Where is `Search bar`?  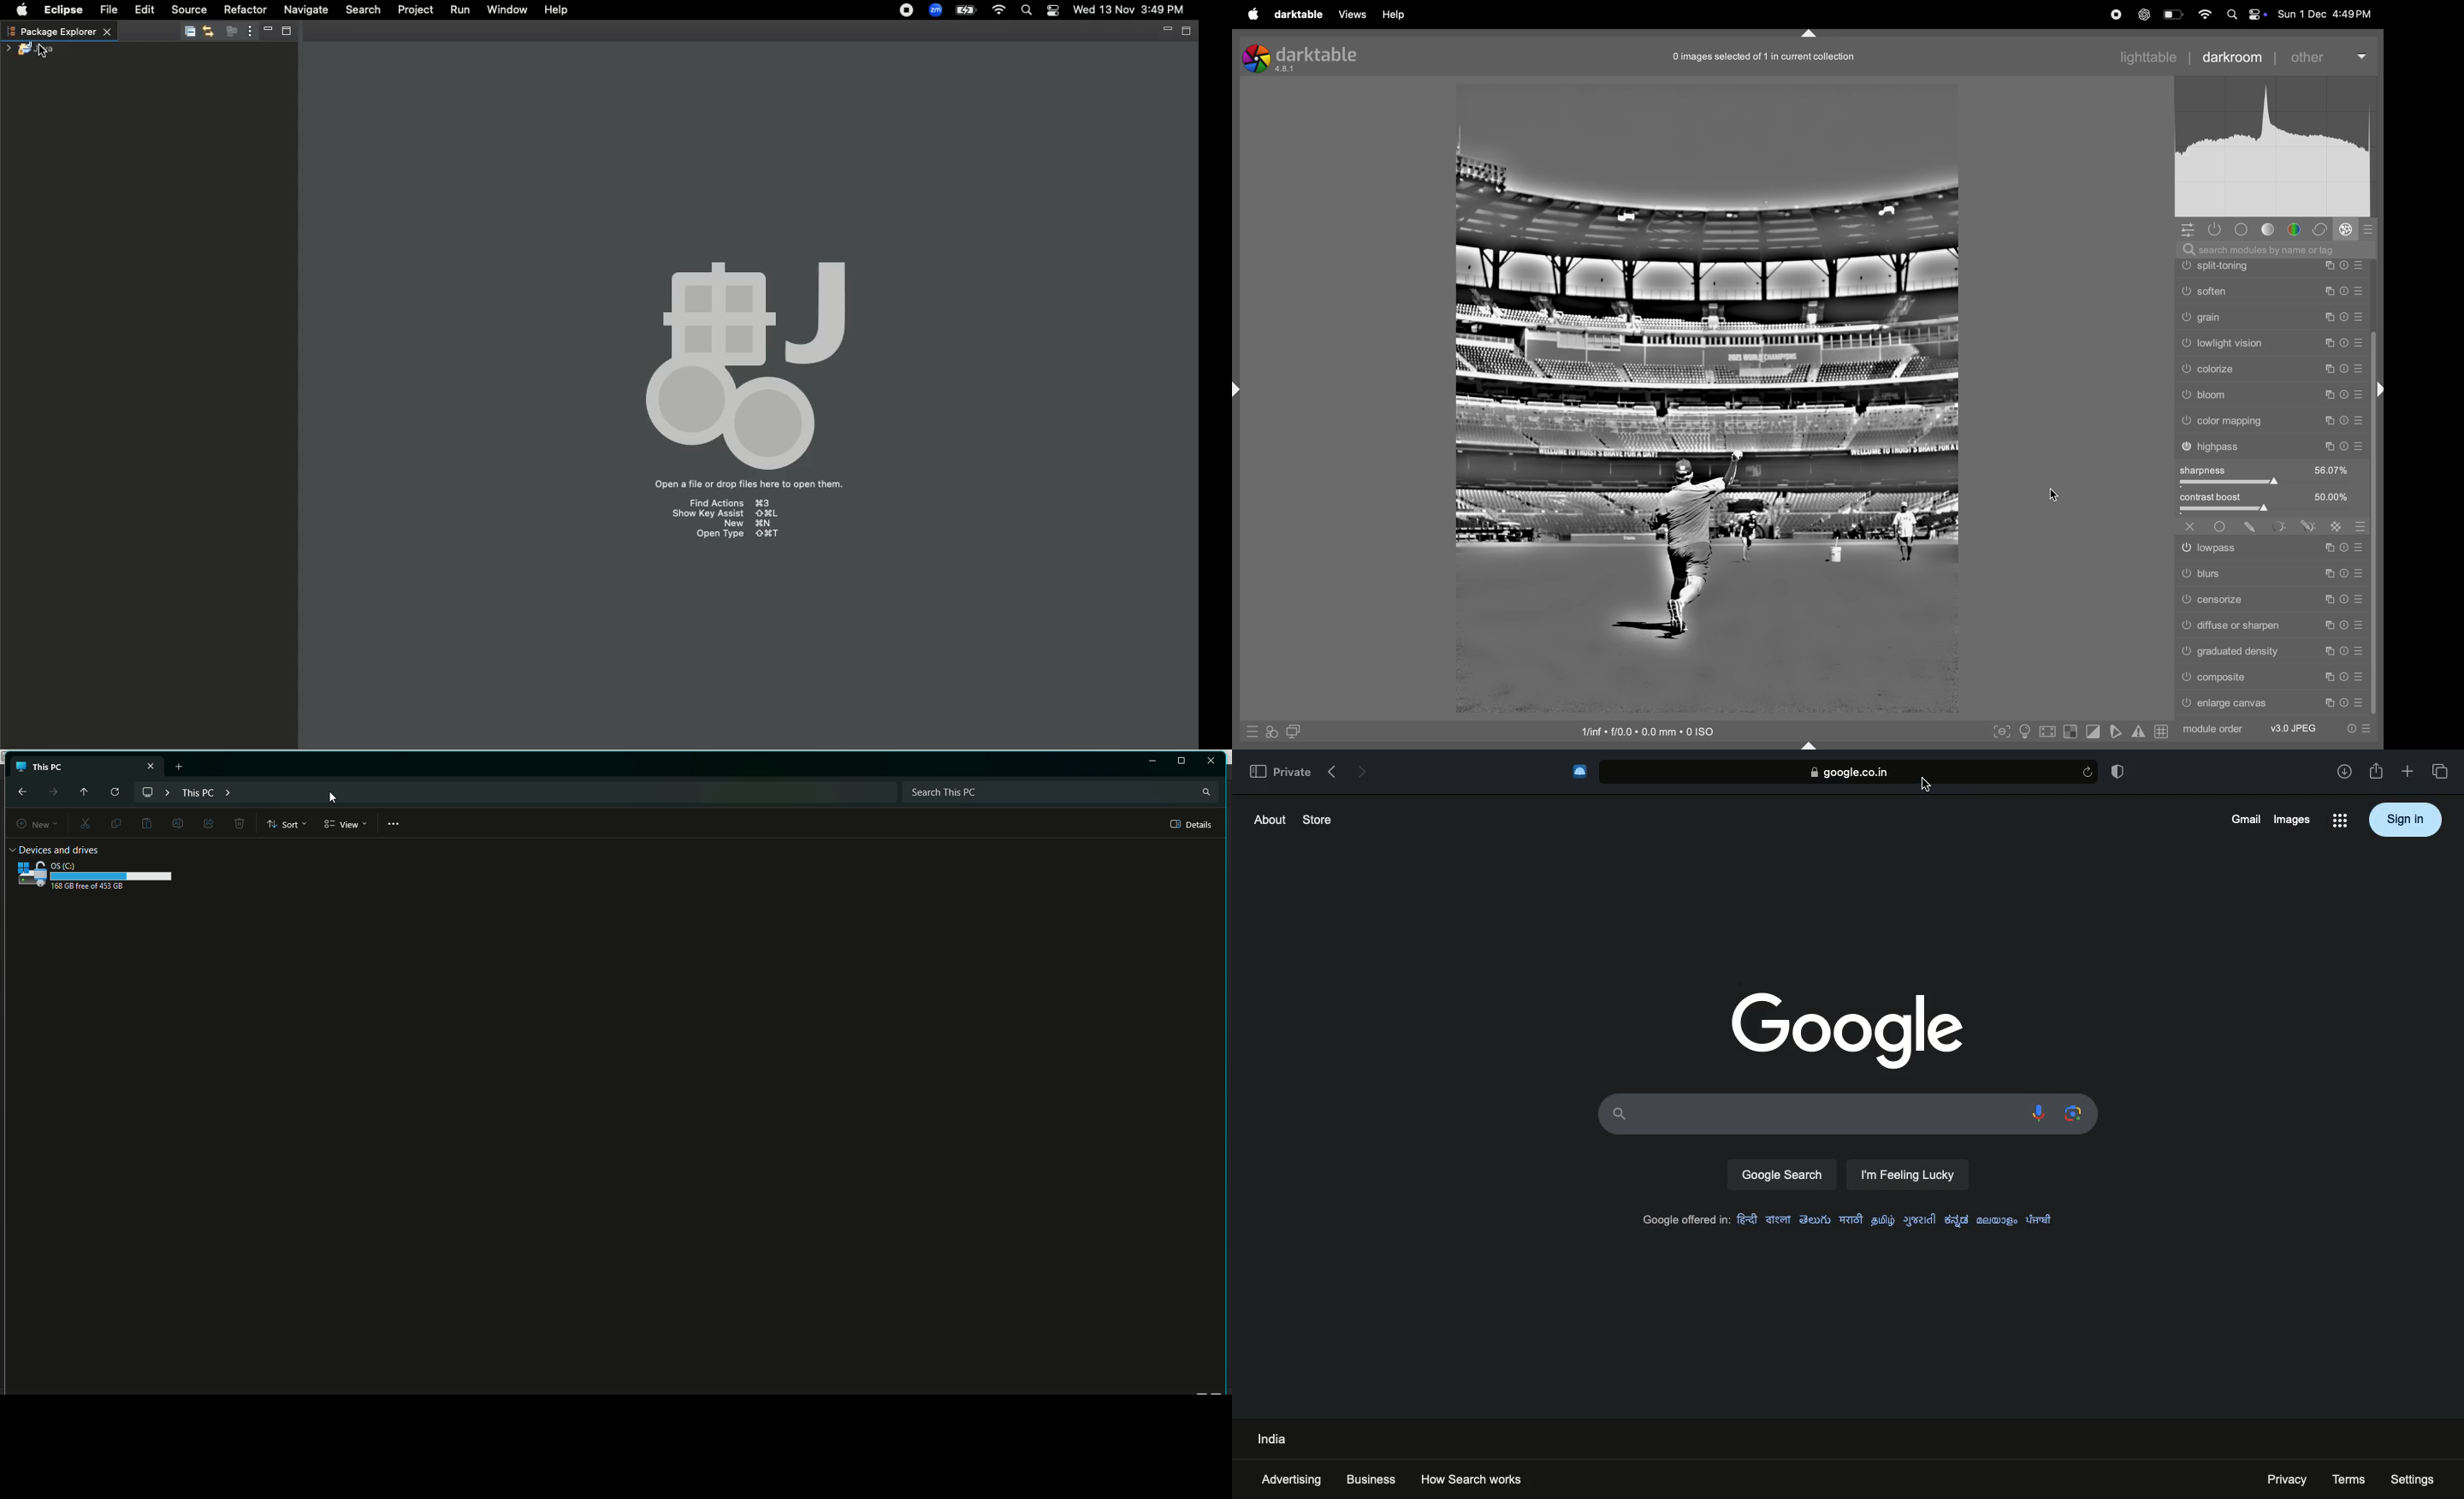
Search bar is located at coordinates (1059, 791).